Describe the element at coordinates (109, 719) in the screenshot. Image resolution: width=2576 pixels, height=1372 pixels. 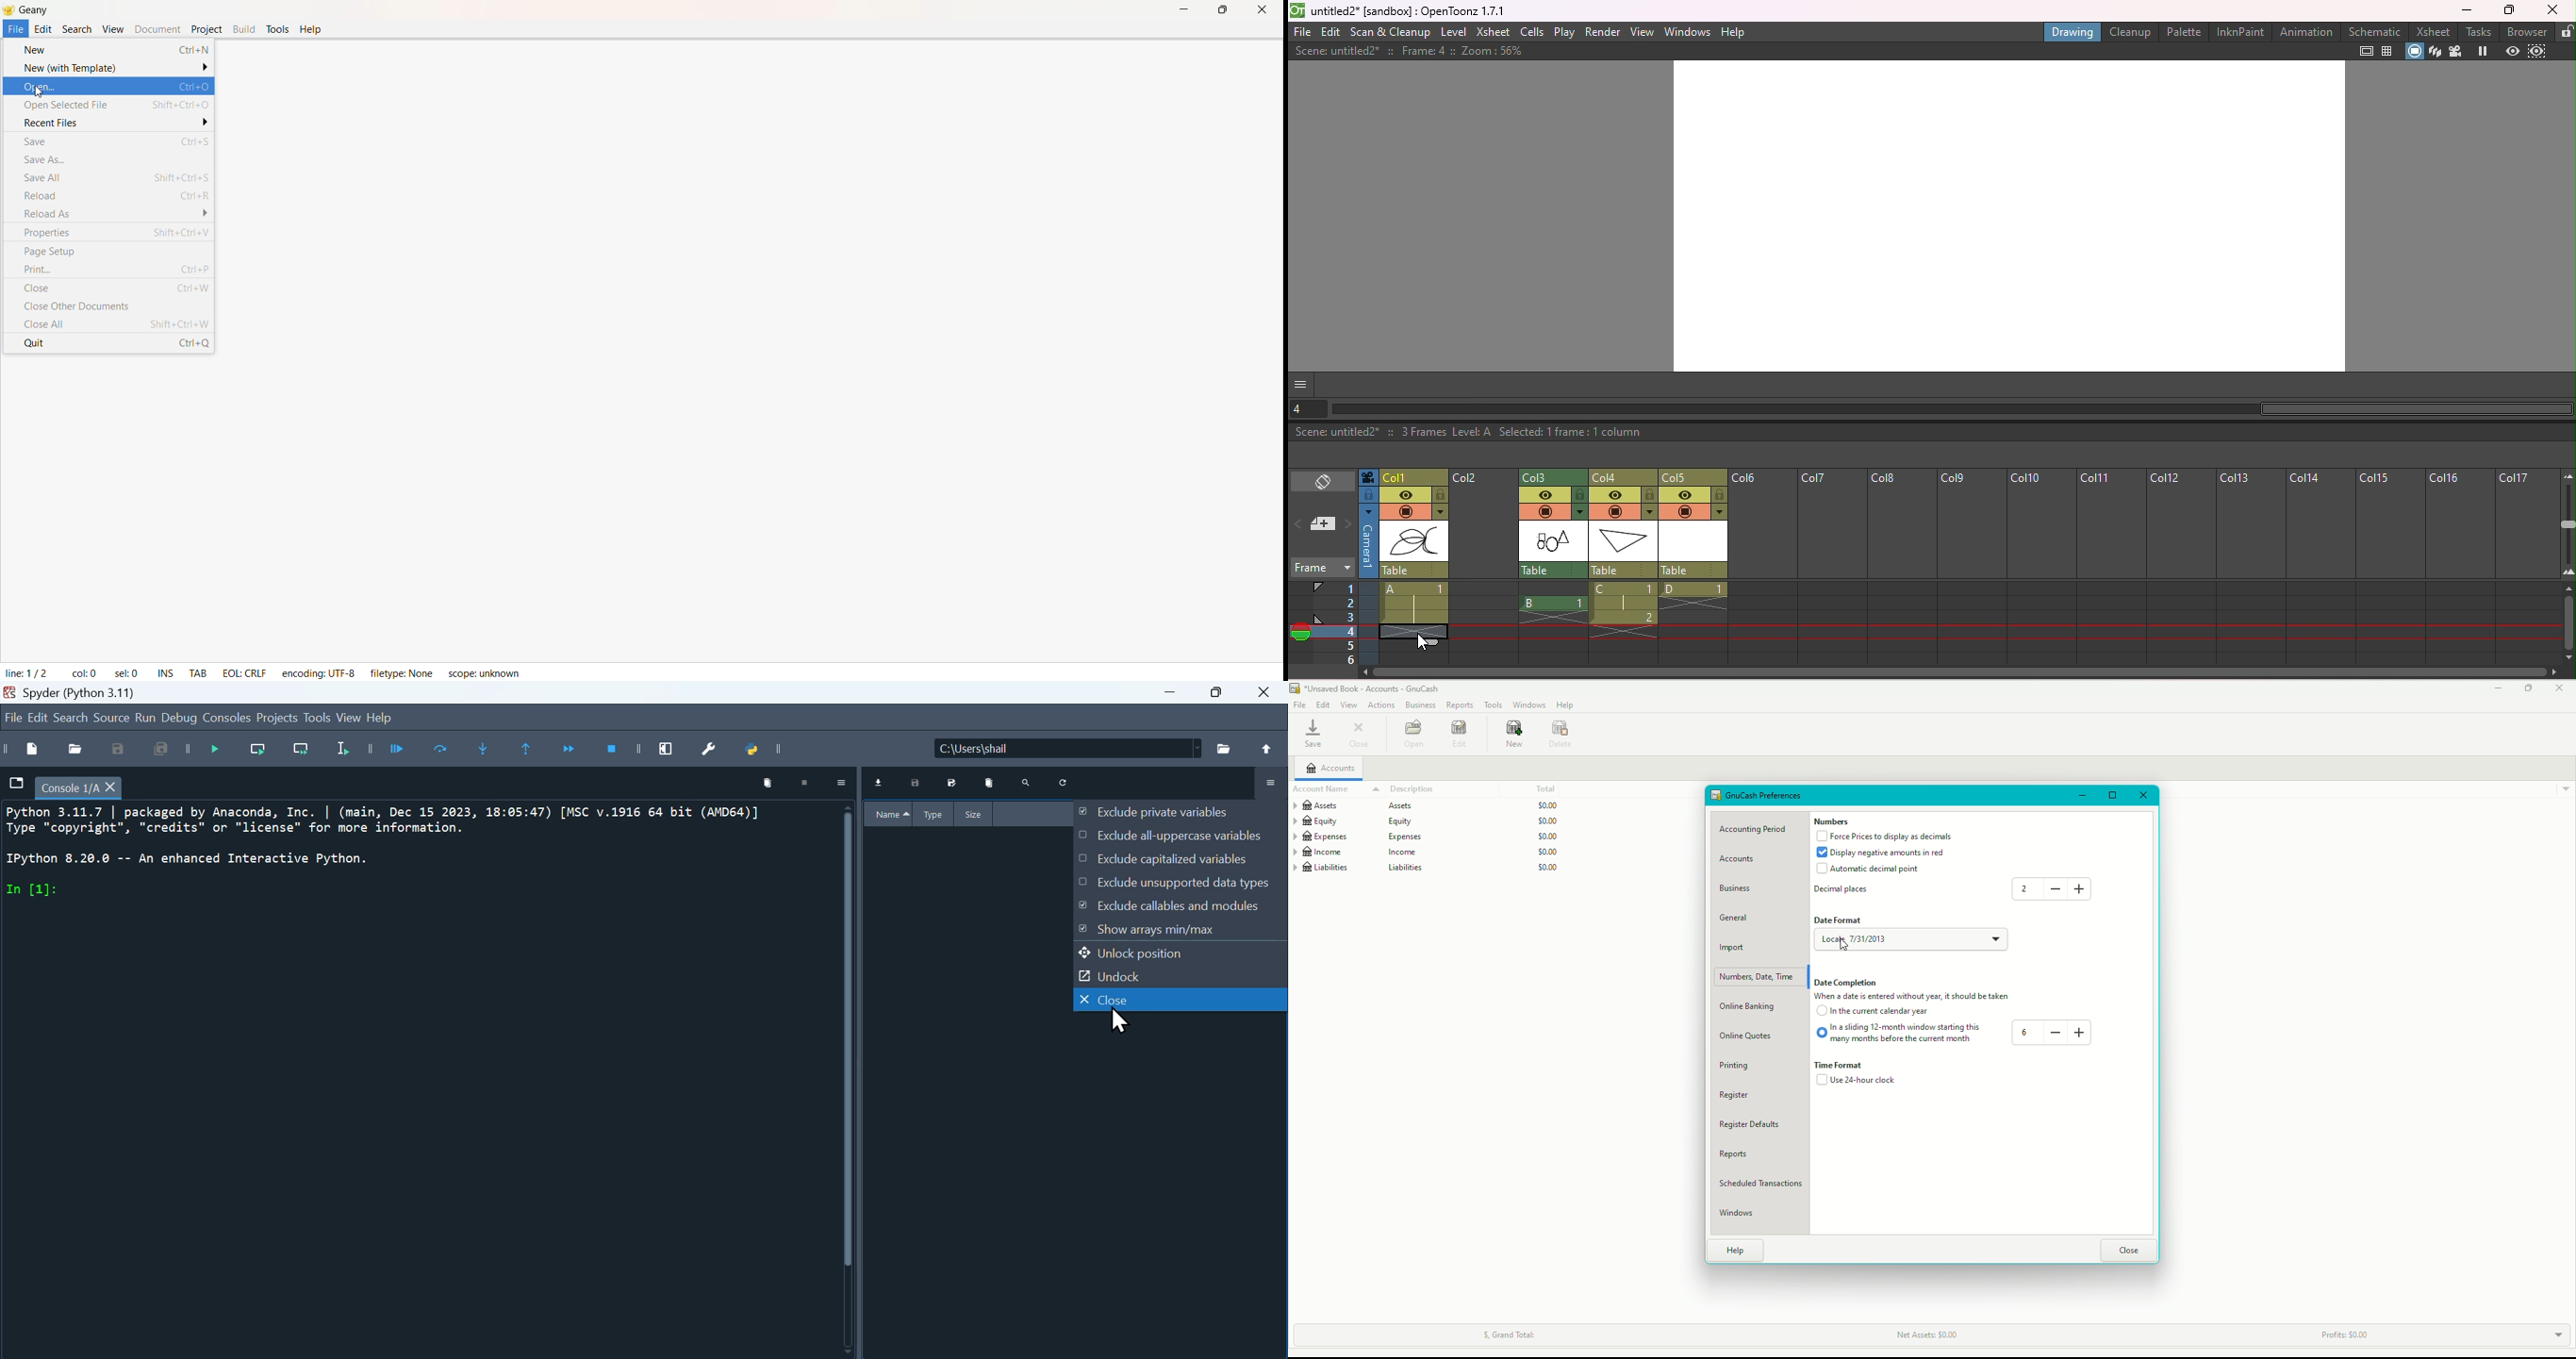
I see `source` at that location.